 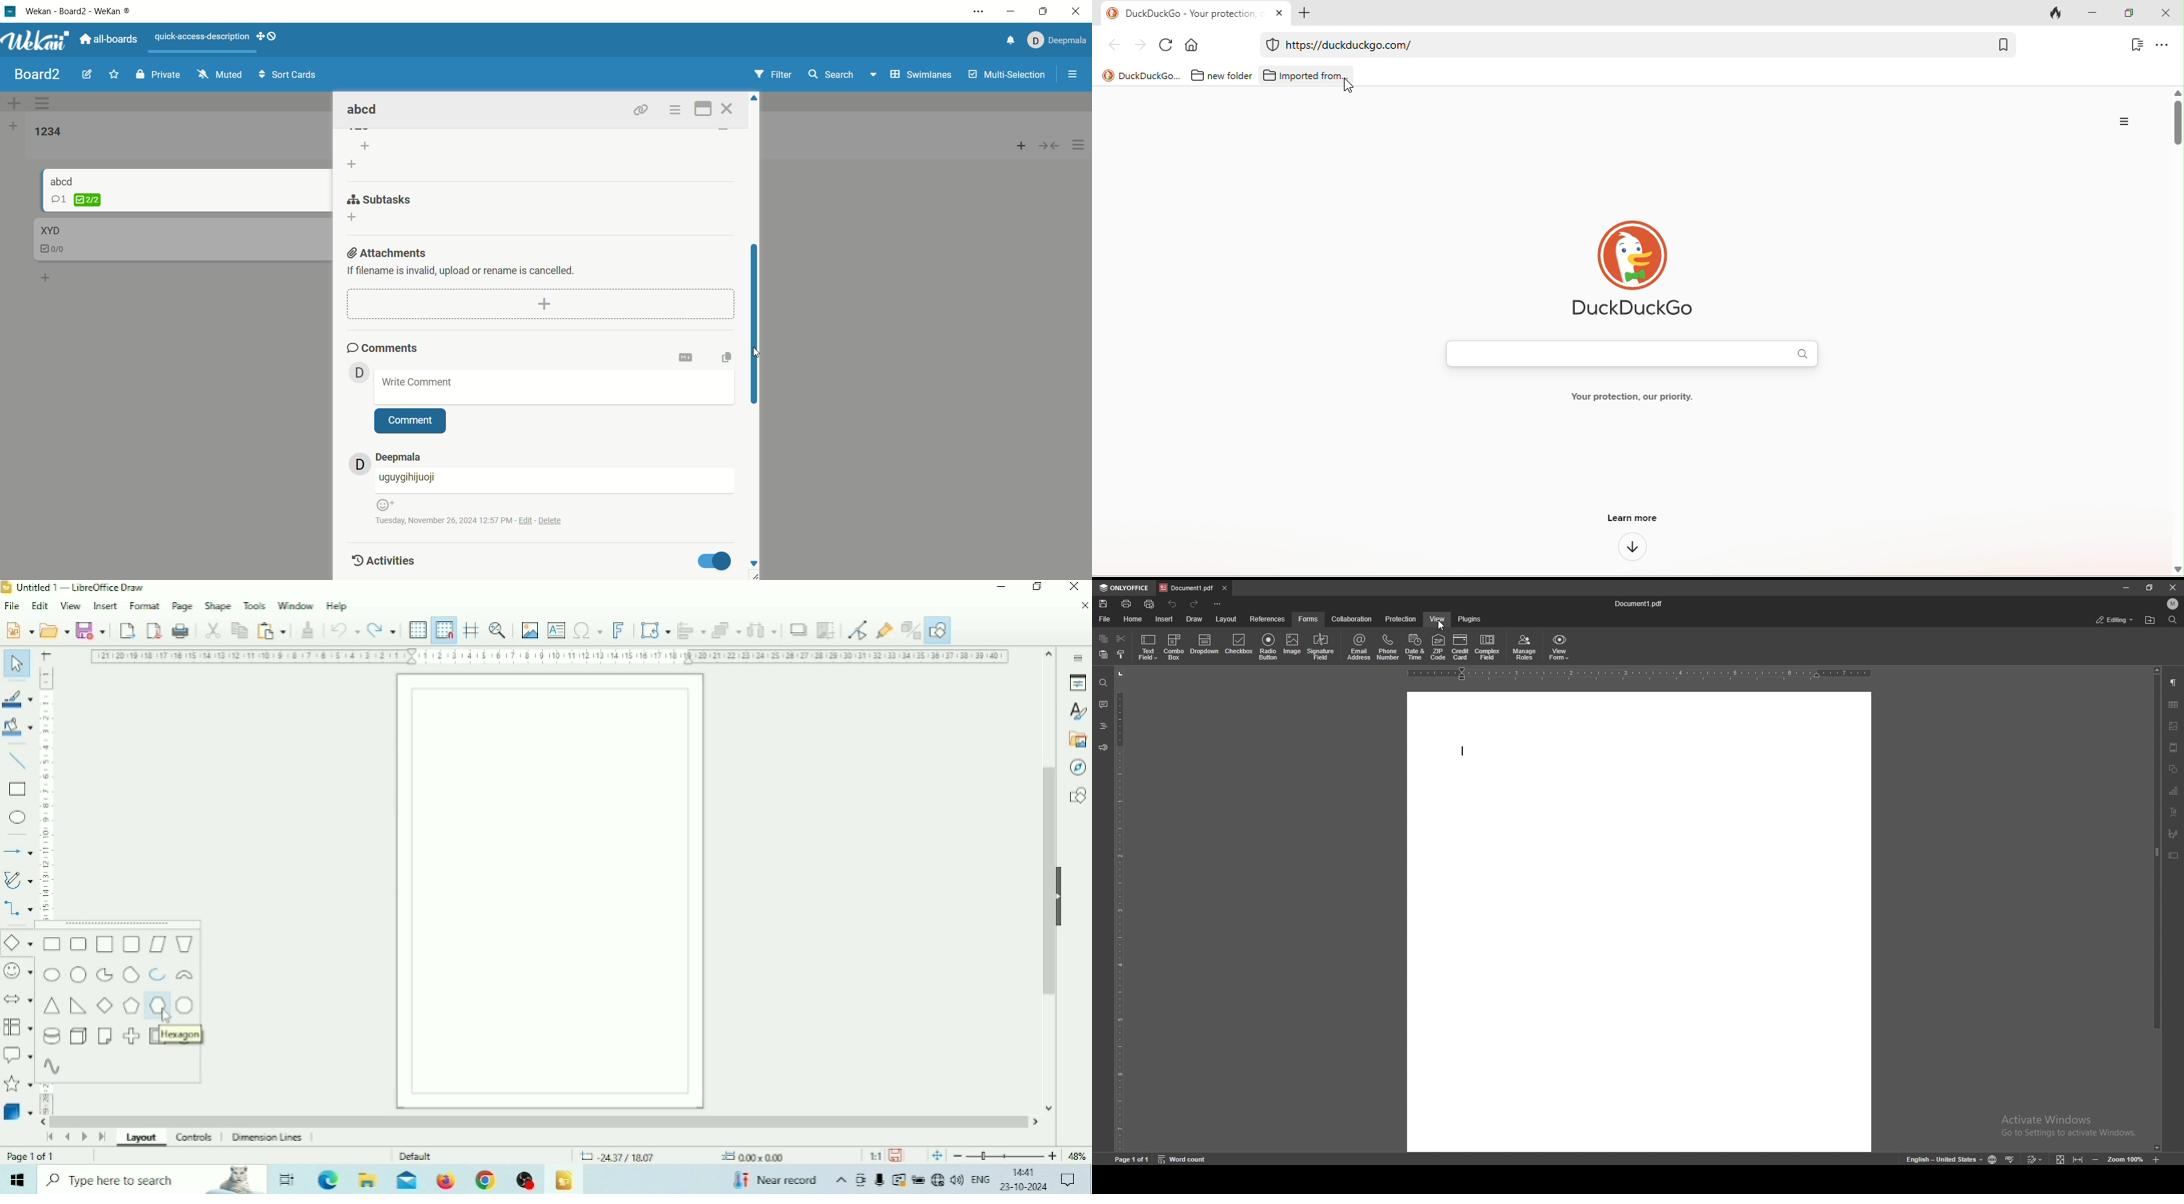 I want to click on Show hidden icons, so click(x=841, y=1181).